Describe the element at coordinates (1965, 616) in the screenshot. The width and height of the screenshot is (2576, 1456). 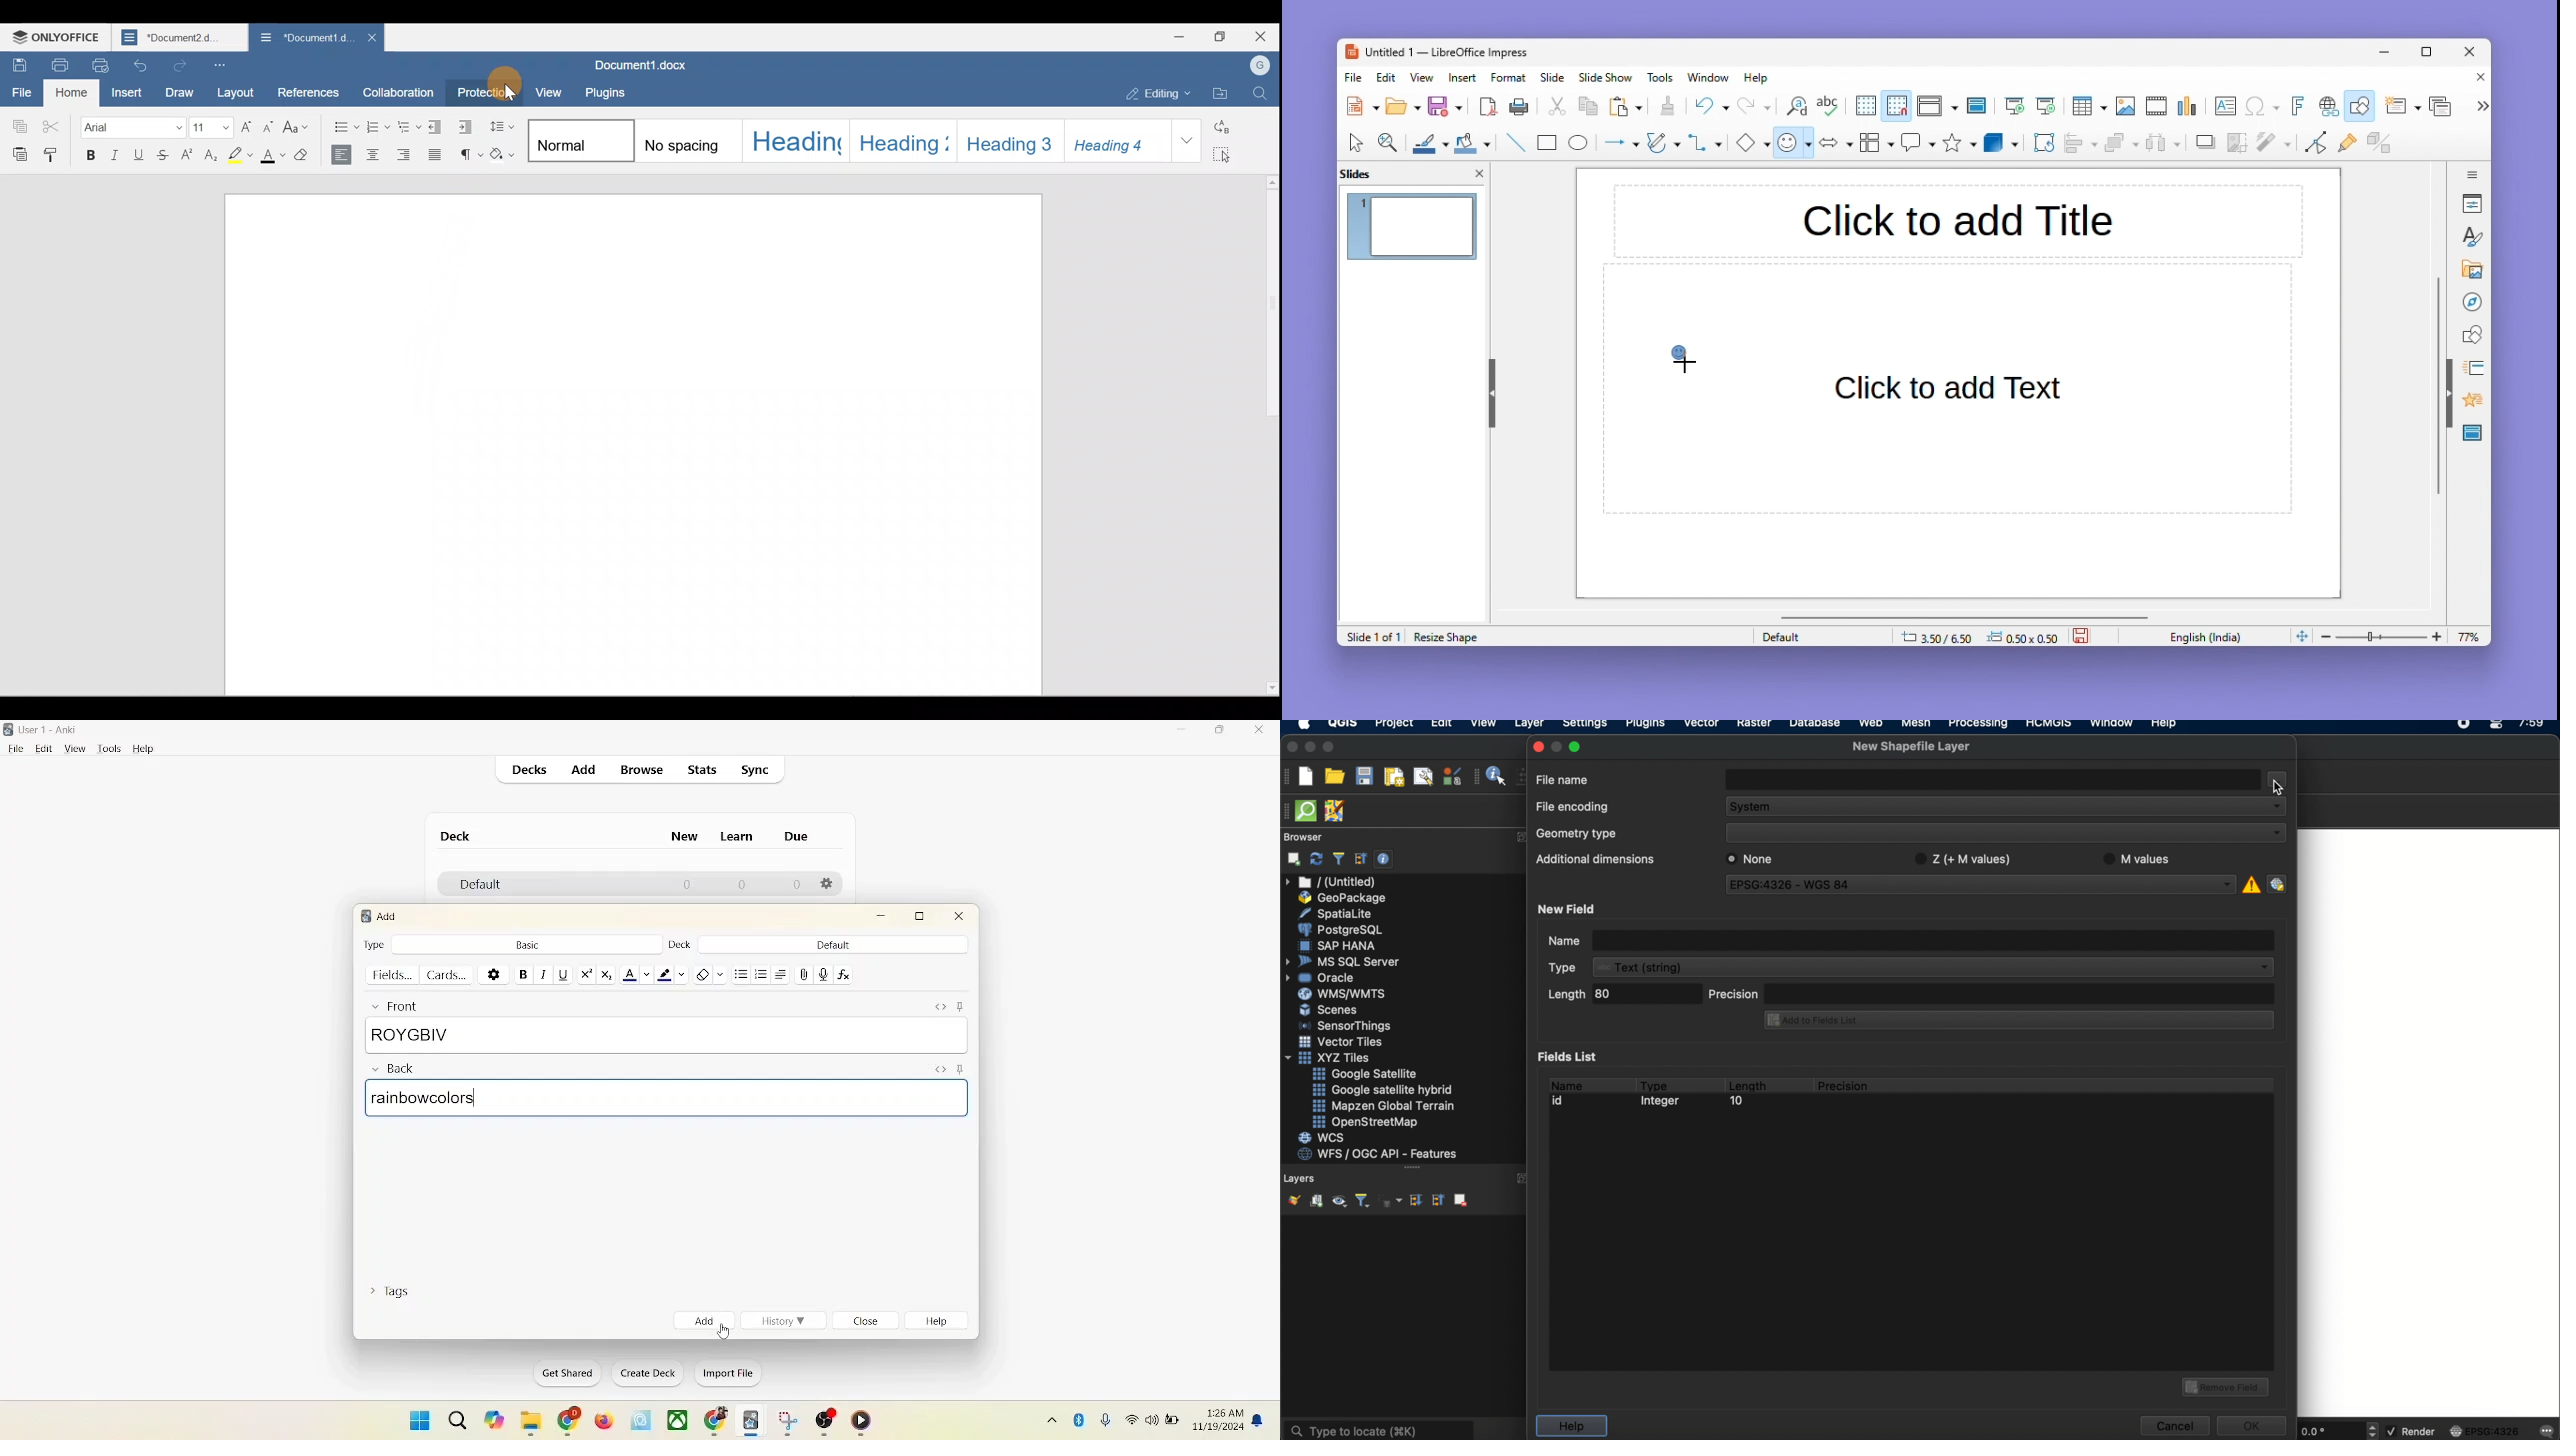
I see `Horizontal scroll bar` at that location.